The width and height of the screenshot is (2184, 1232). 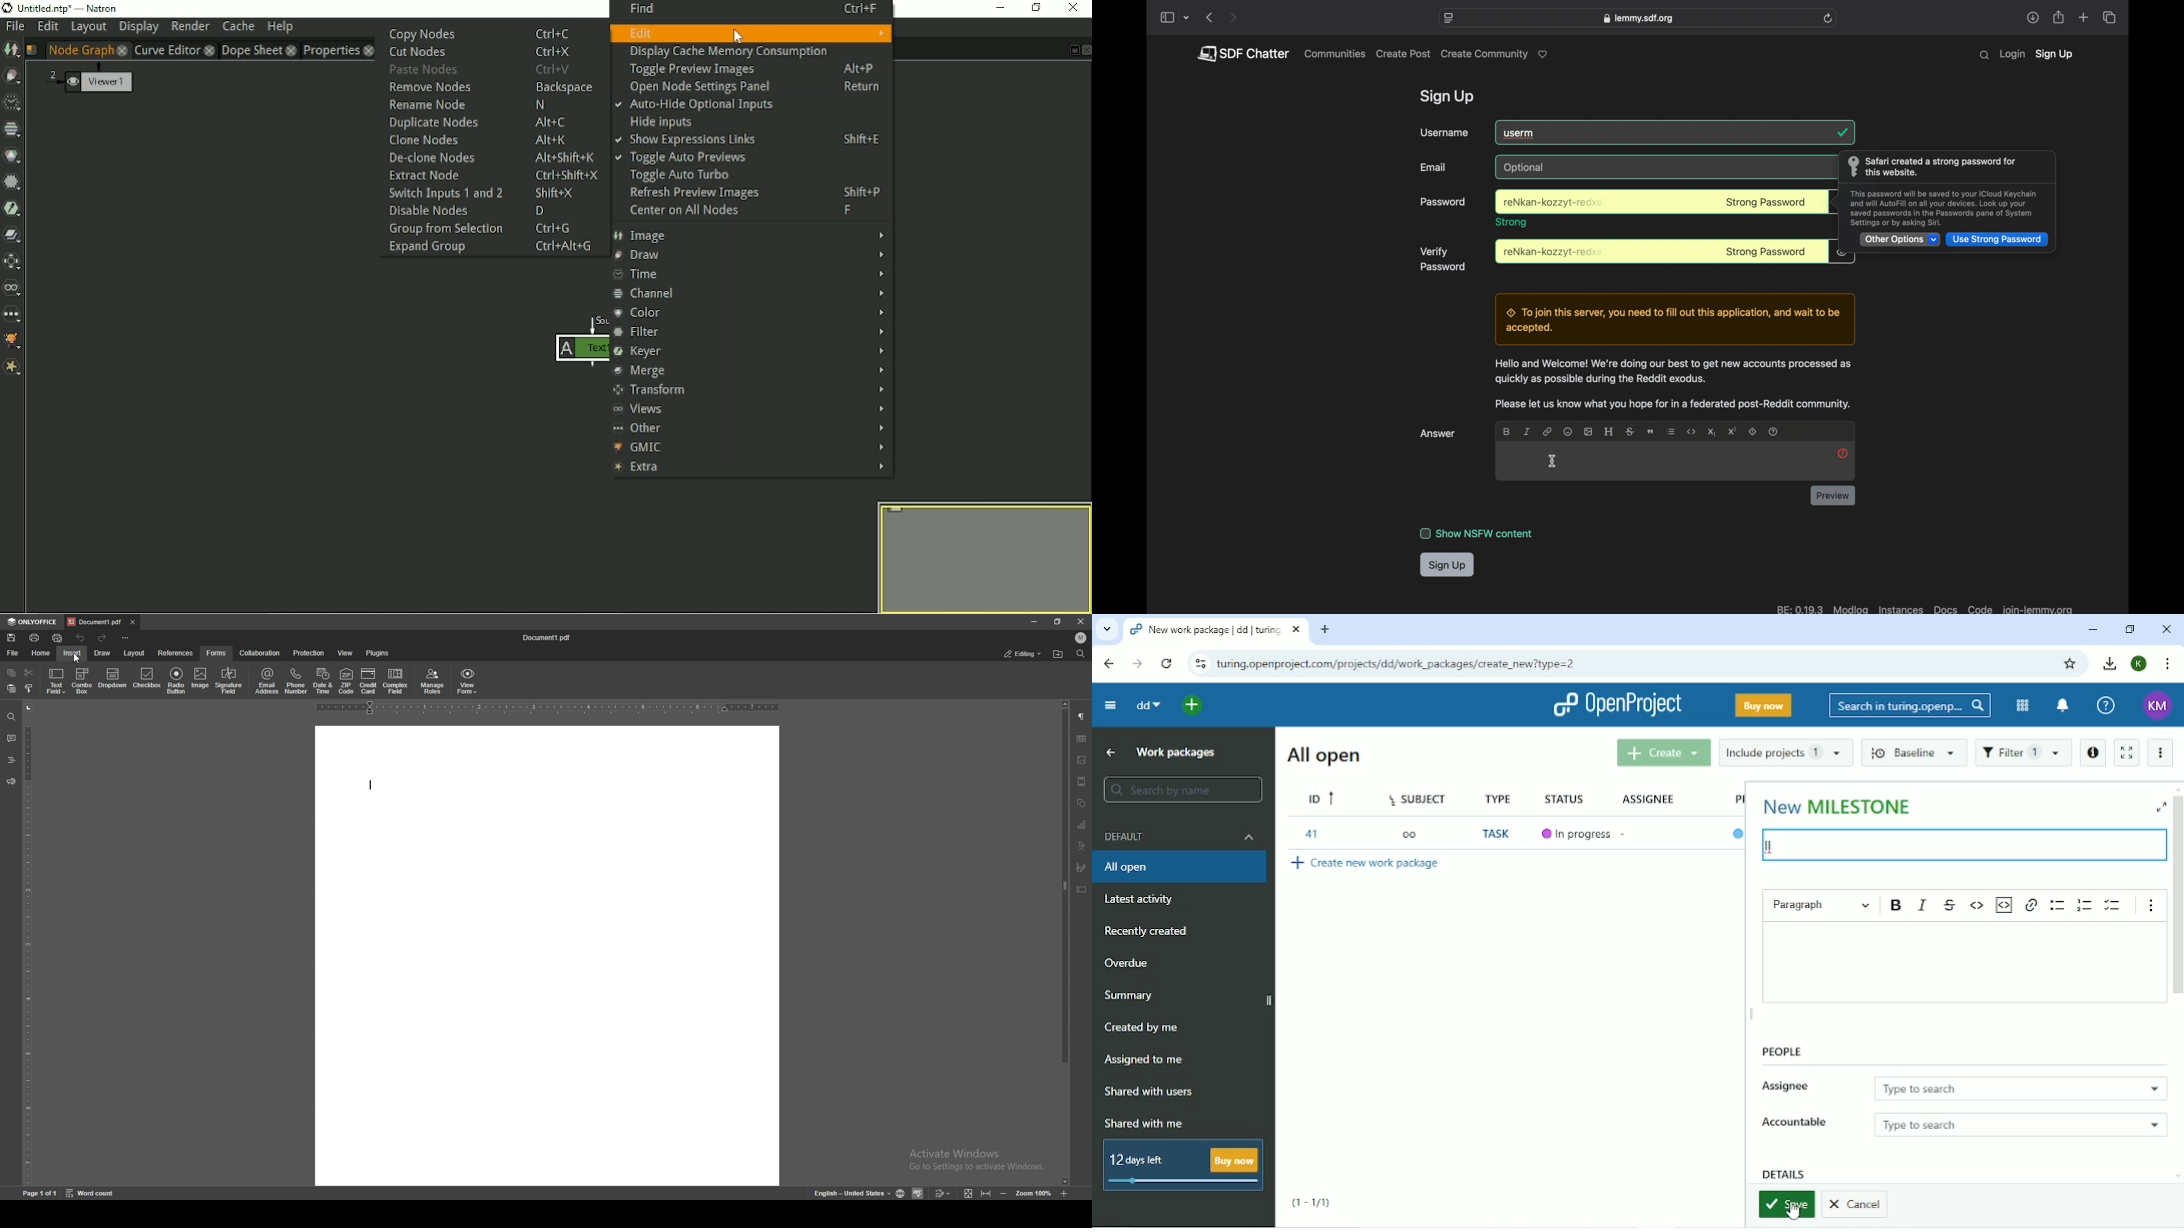 What do you see at coordinates (1400, 664) in the screenshot?
I see `Site` at bounding box center [1400, 664].